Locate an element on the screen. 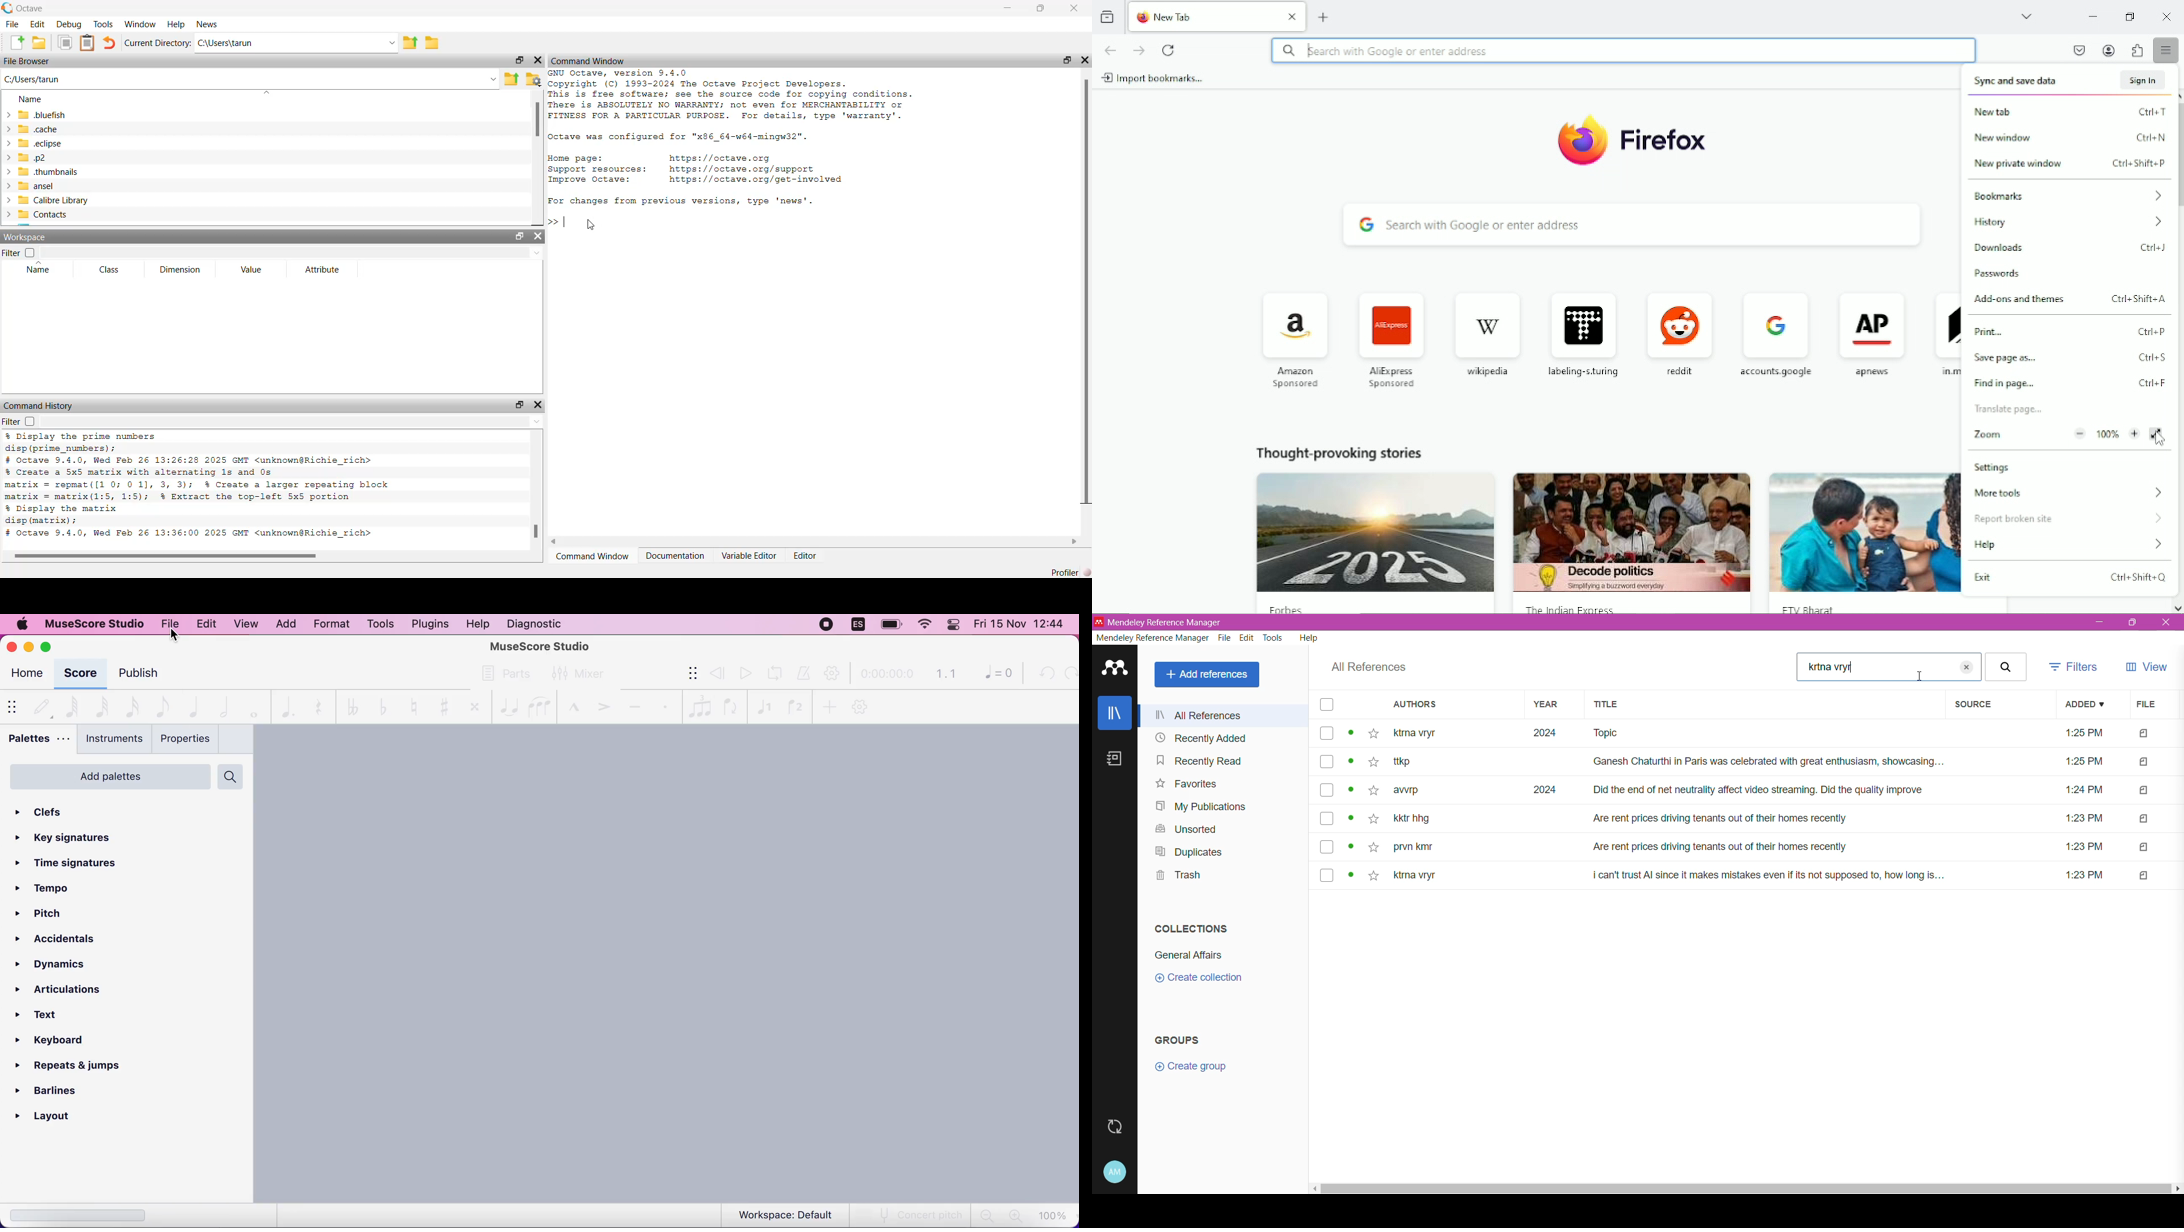 Image resolution: width=2184 pixels, height=1232 pixels. browse directories is located at coordinates (437, 42).